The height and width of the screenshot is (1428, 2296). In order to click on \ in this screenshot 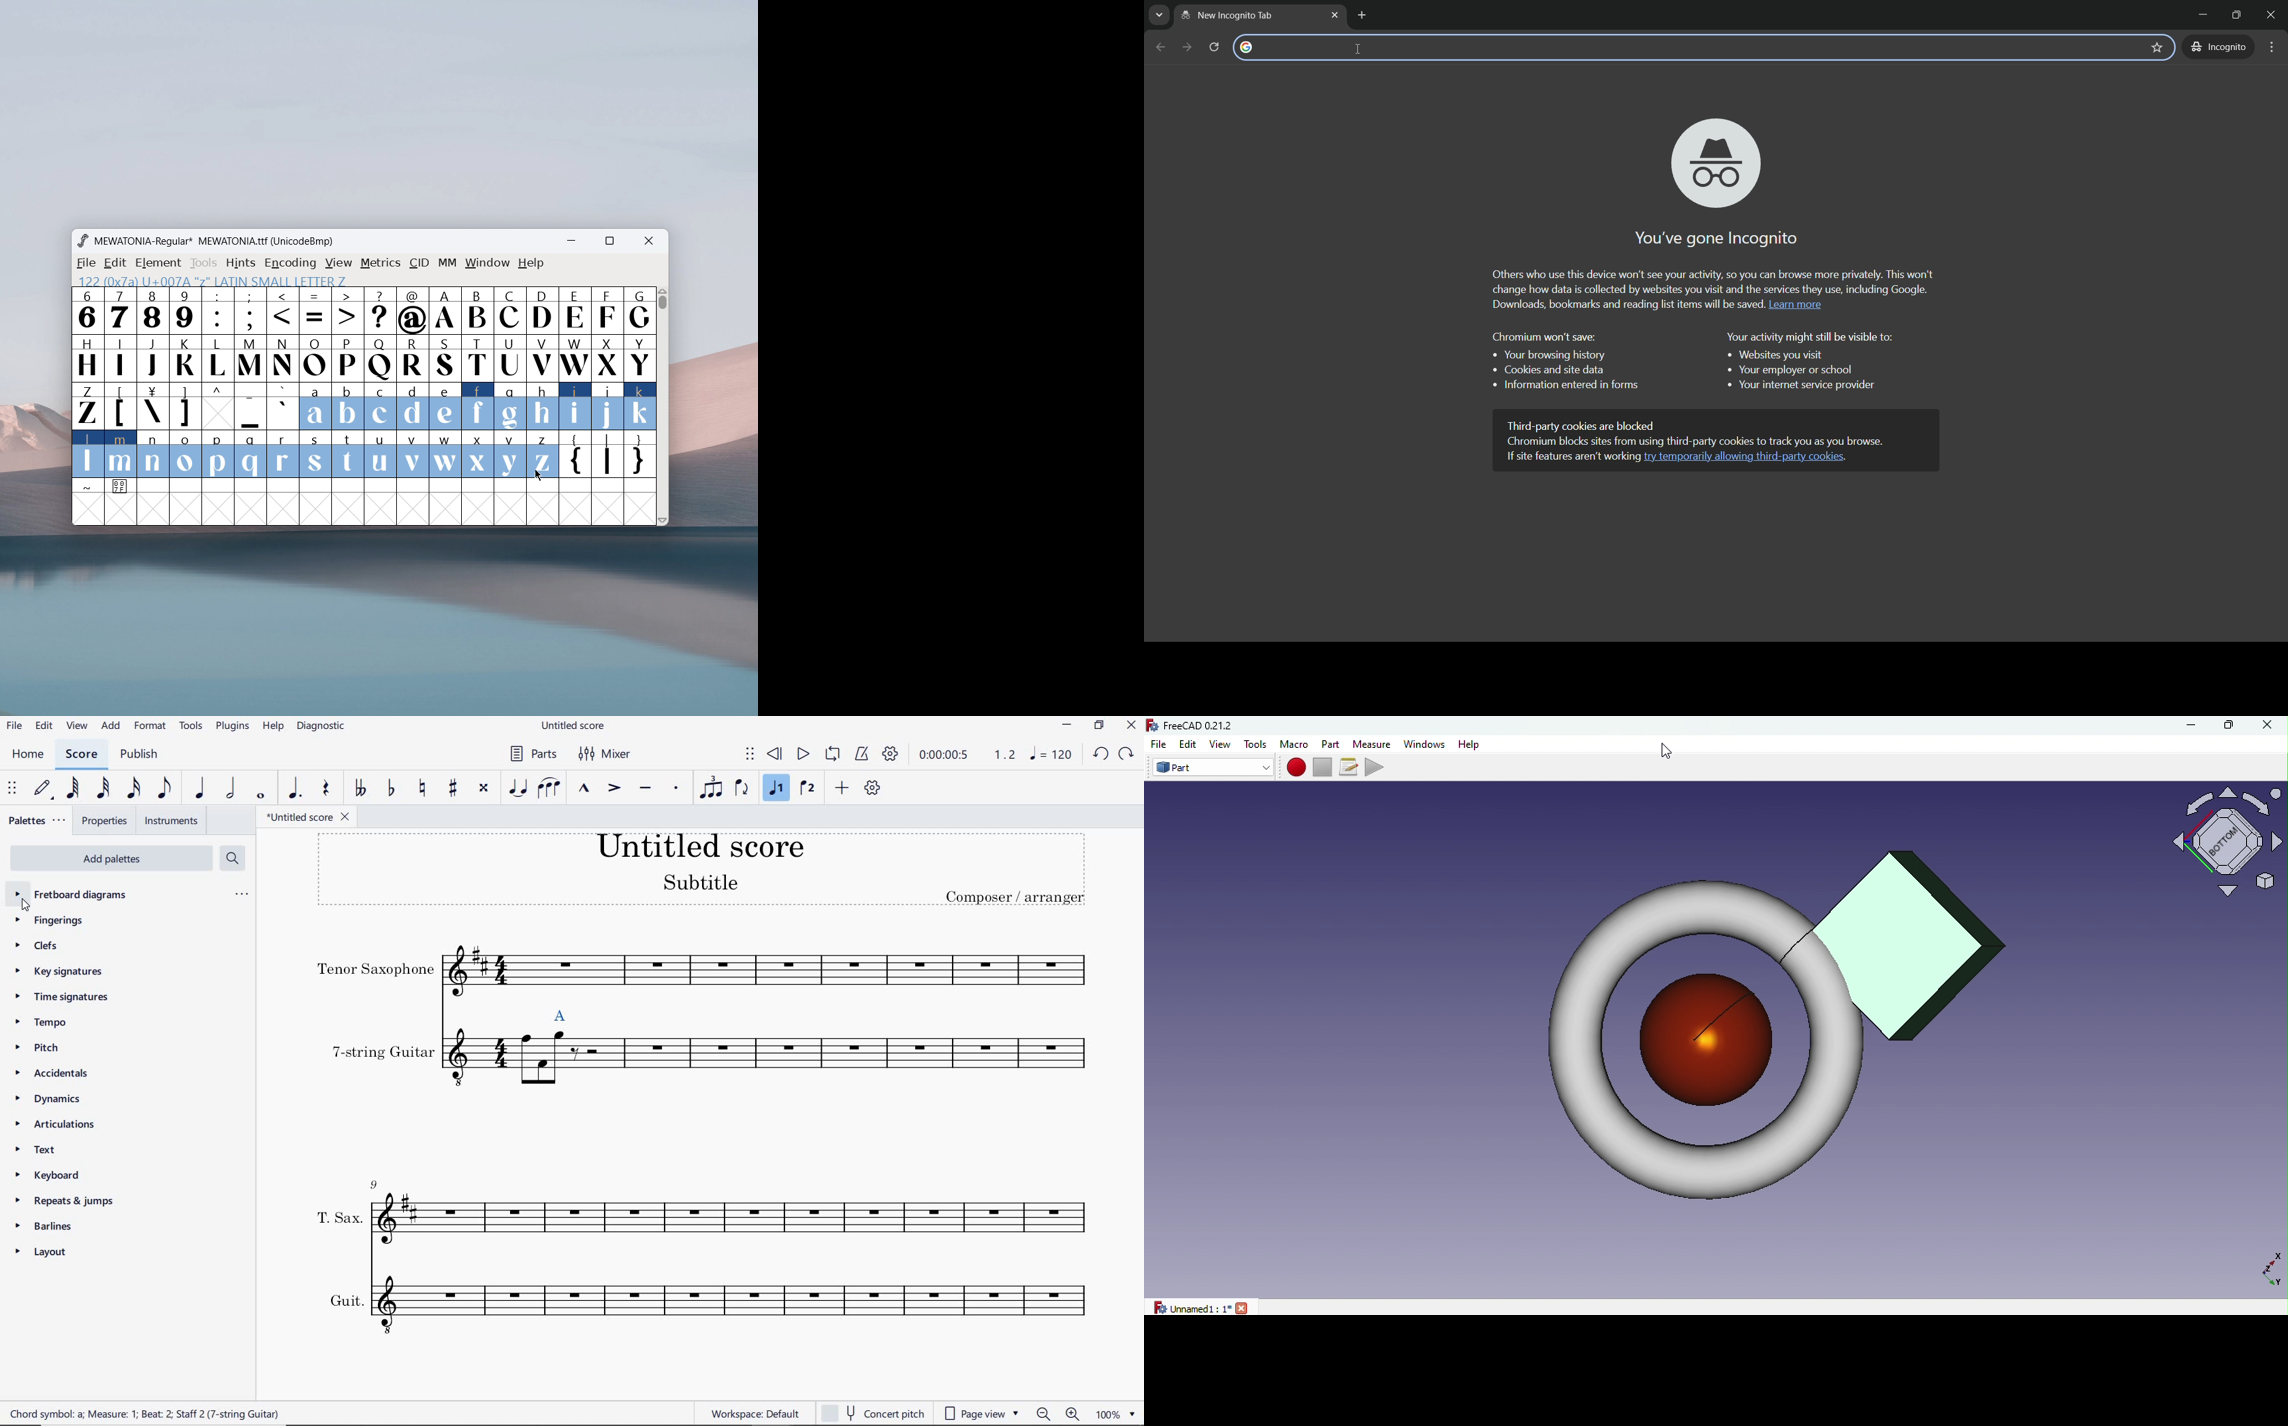, I will do `click(152, 406)`.